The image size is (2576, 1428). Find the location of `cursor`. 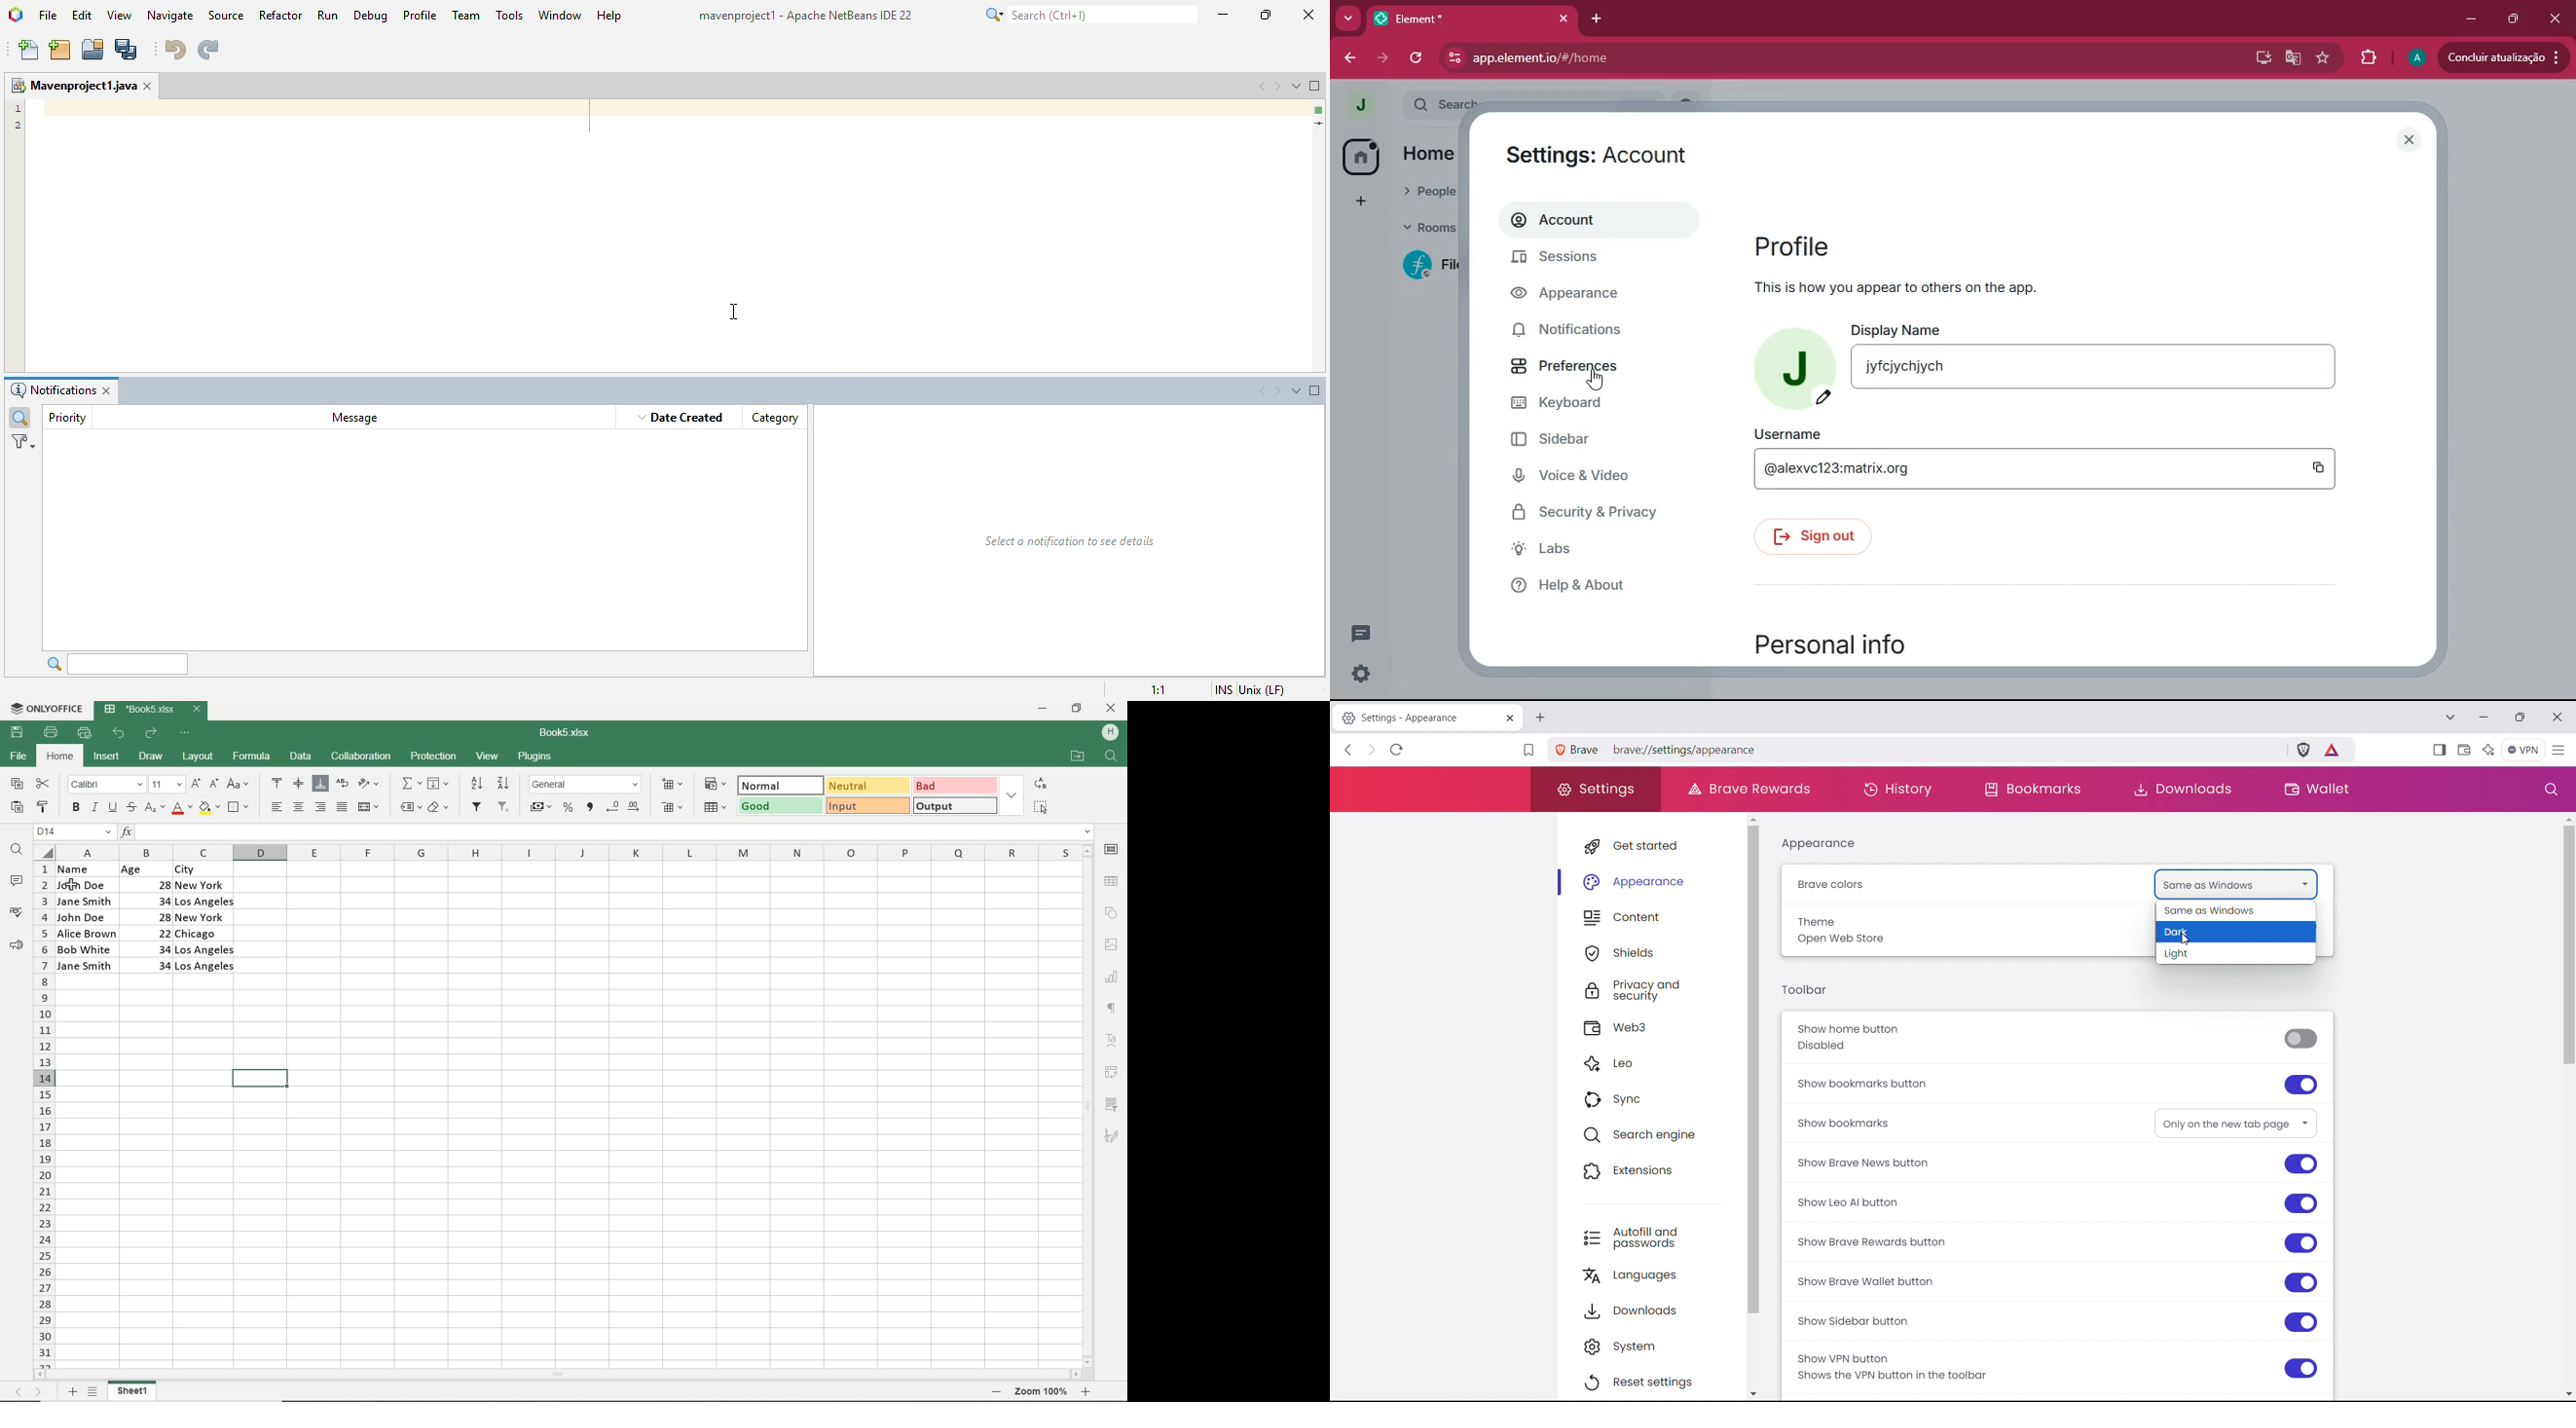

cursor is located at coordinates (2178, 941).